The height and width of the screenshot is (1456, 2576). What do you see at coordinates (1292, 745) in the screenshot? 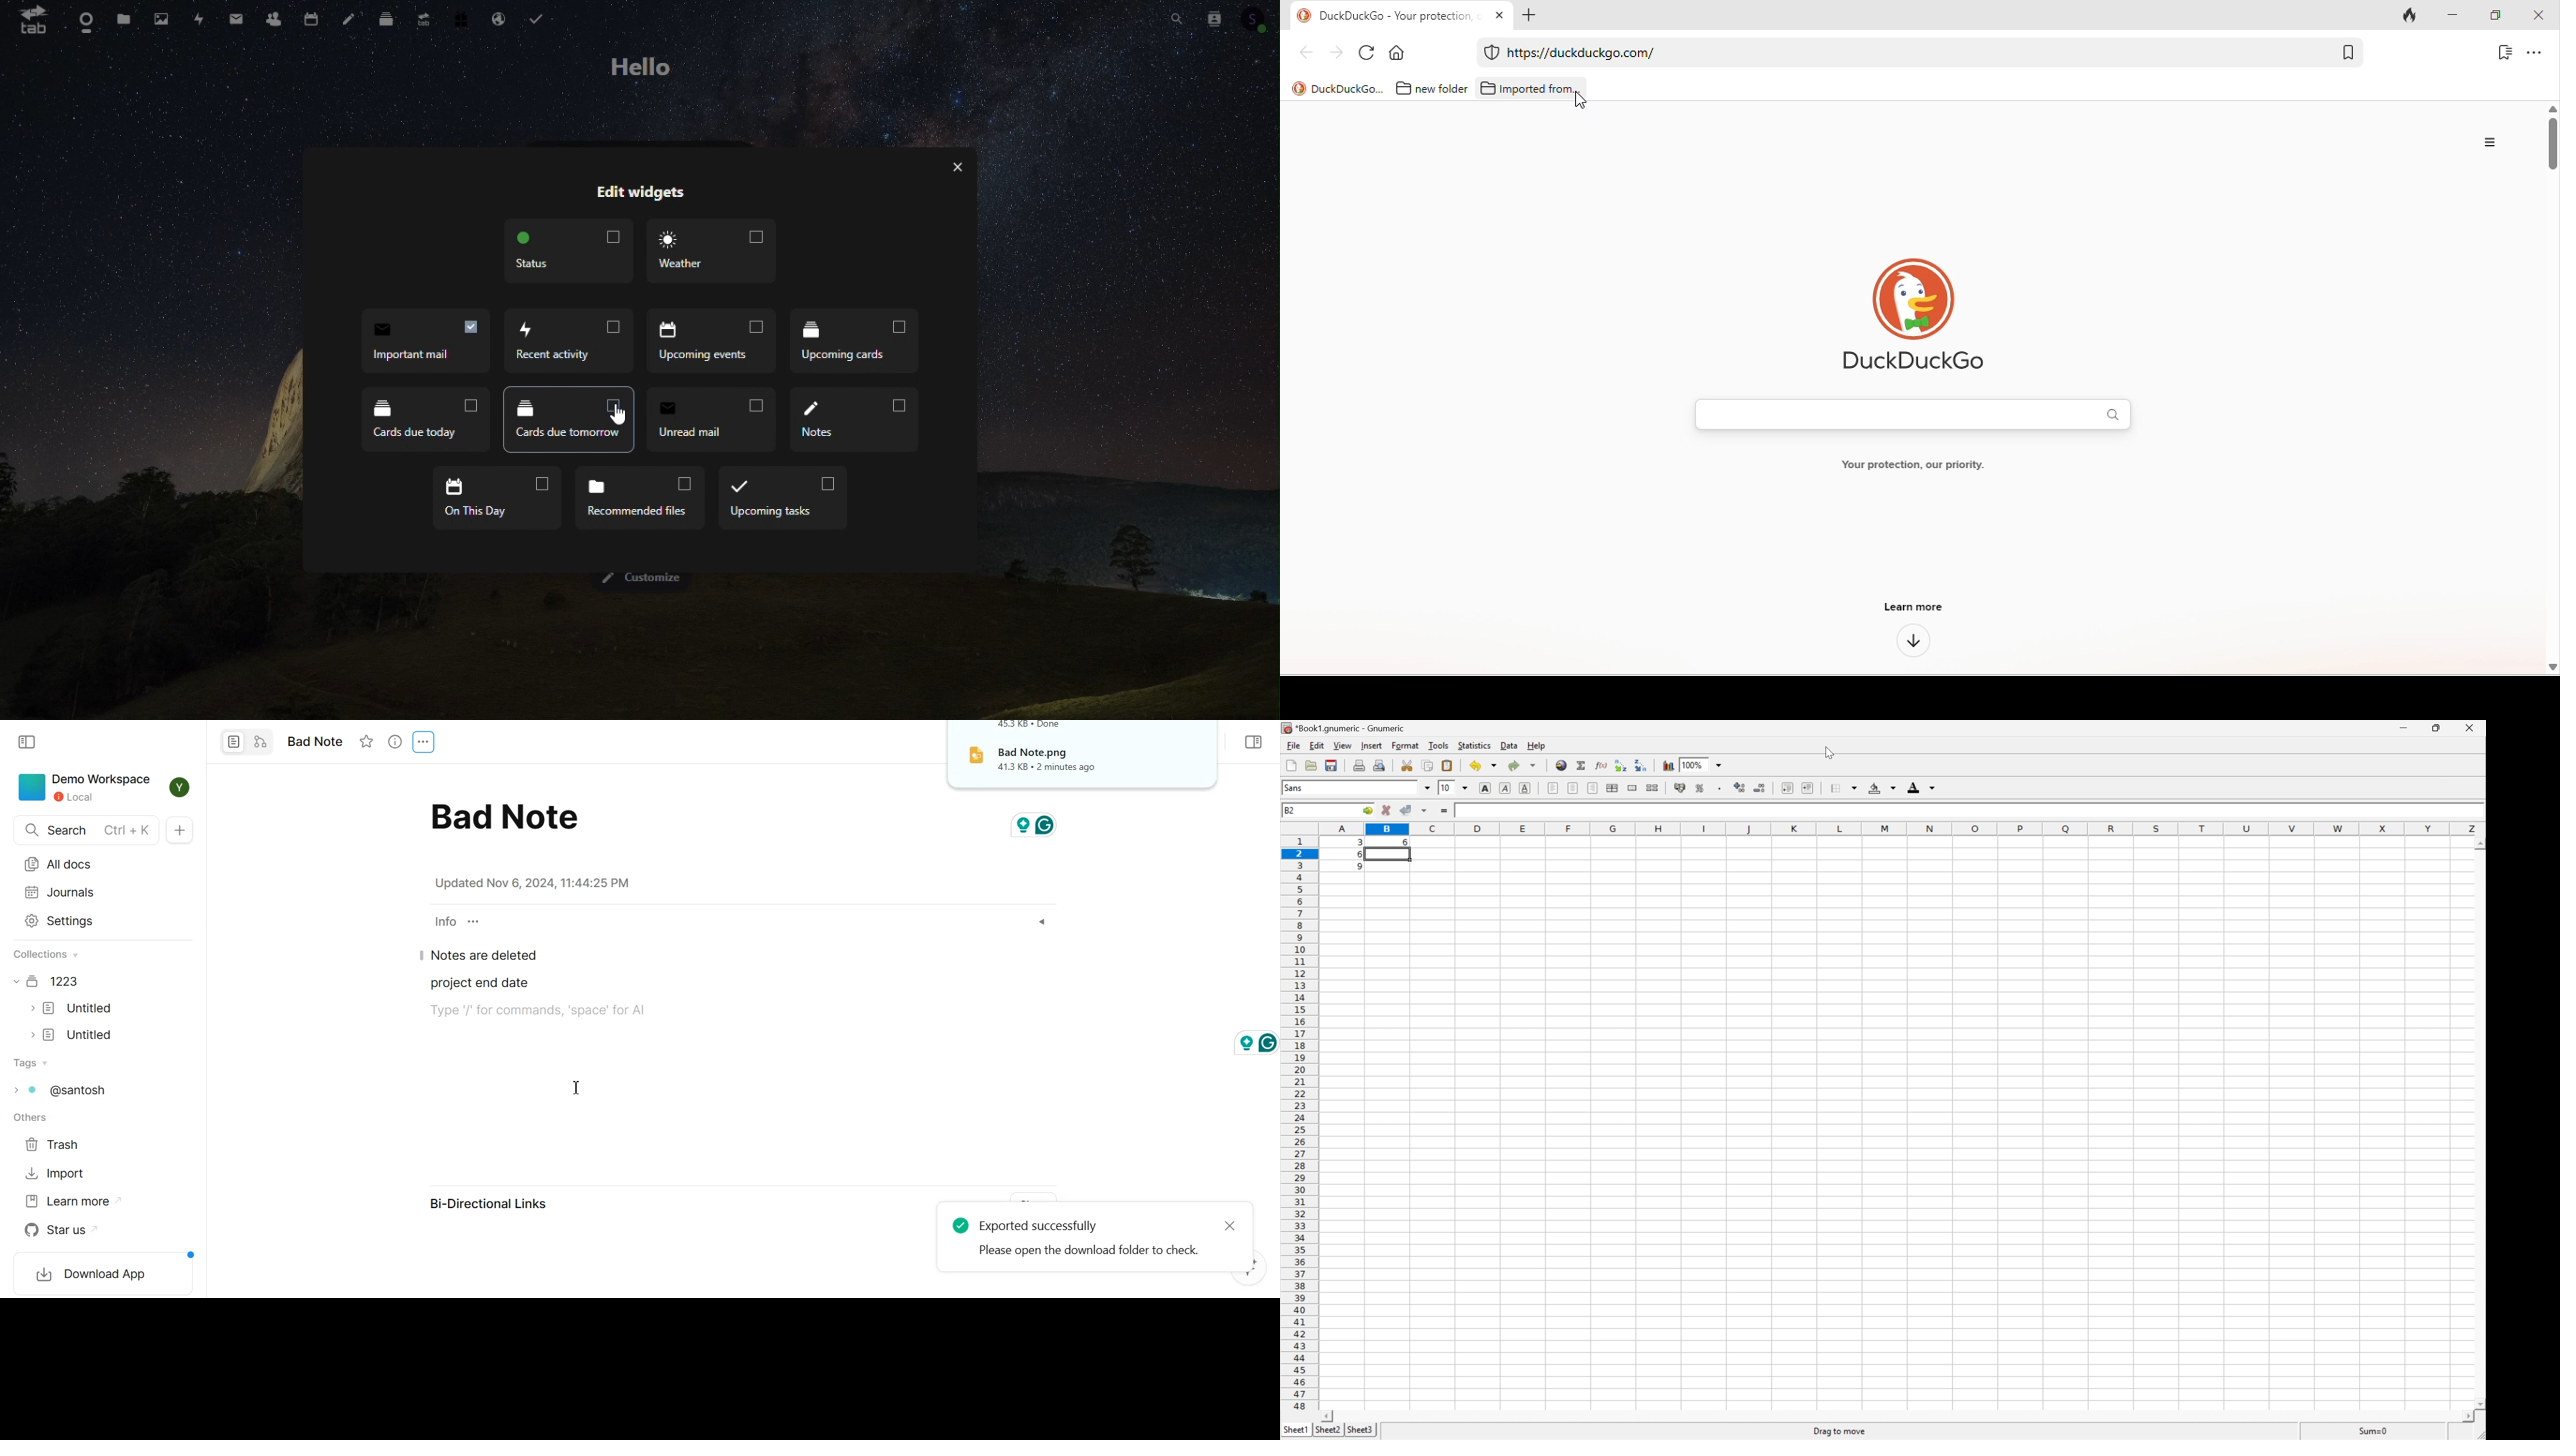
I see `File` at bounding box center [1292, 745].